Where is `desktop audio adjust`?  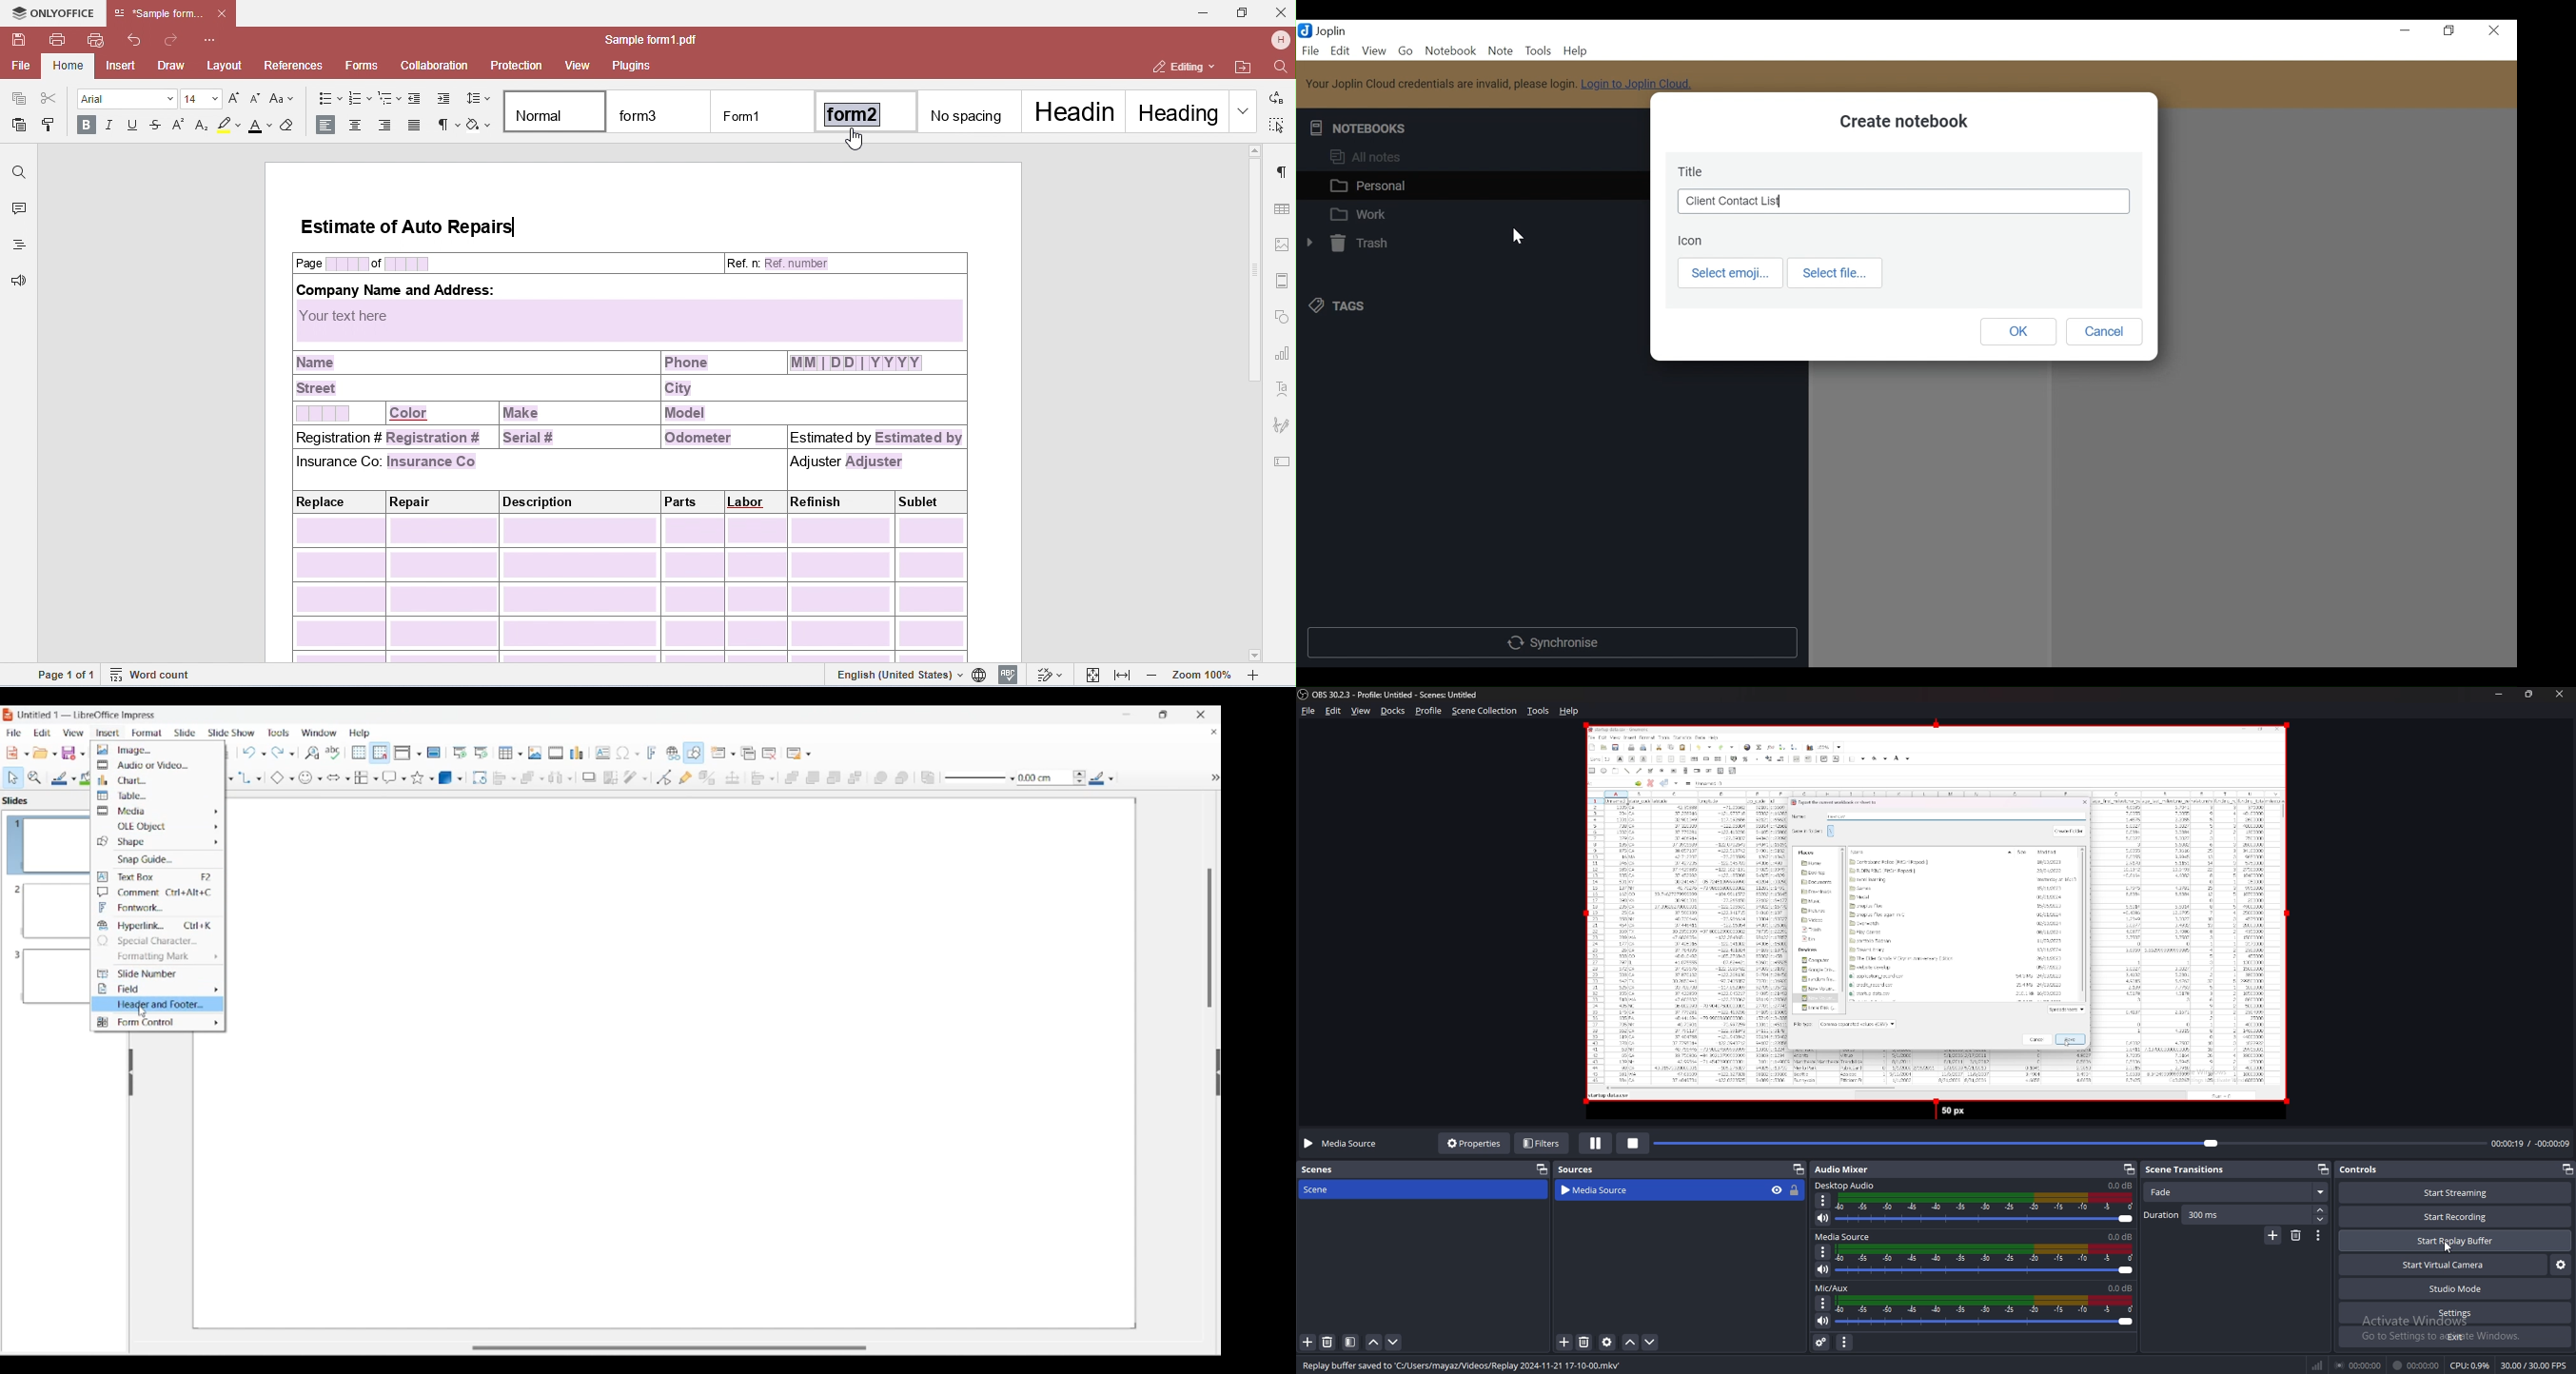
desktop audio adjust is located at coordinates (1986, 1209).